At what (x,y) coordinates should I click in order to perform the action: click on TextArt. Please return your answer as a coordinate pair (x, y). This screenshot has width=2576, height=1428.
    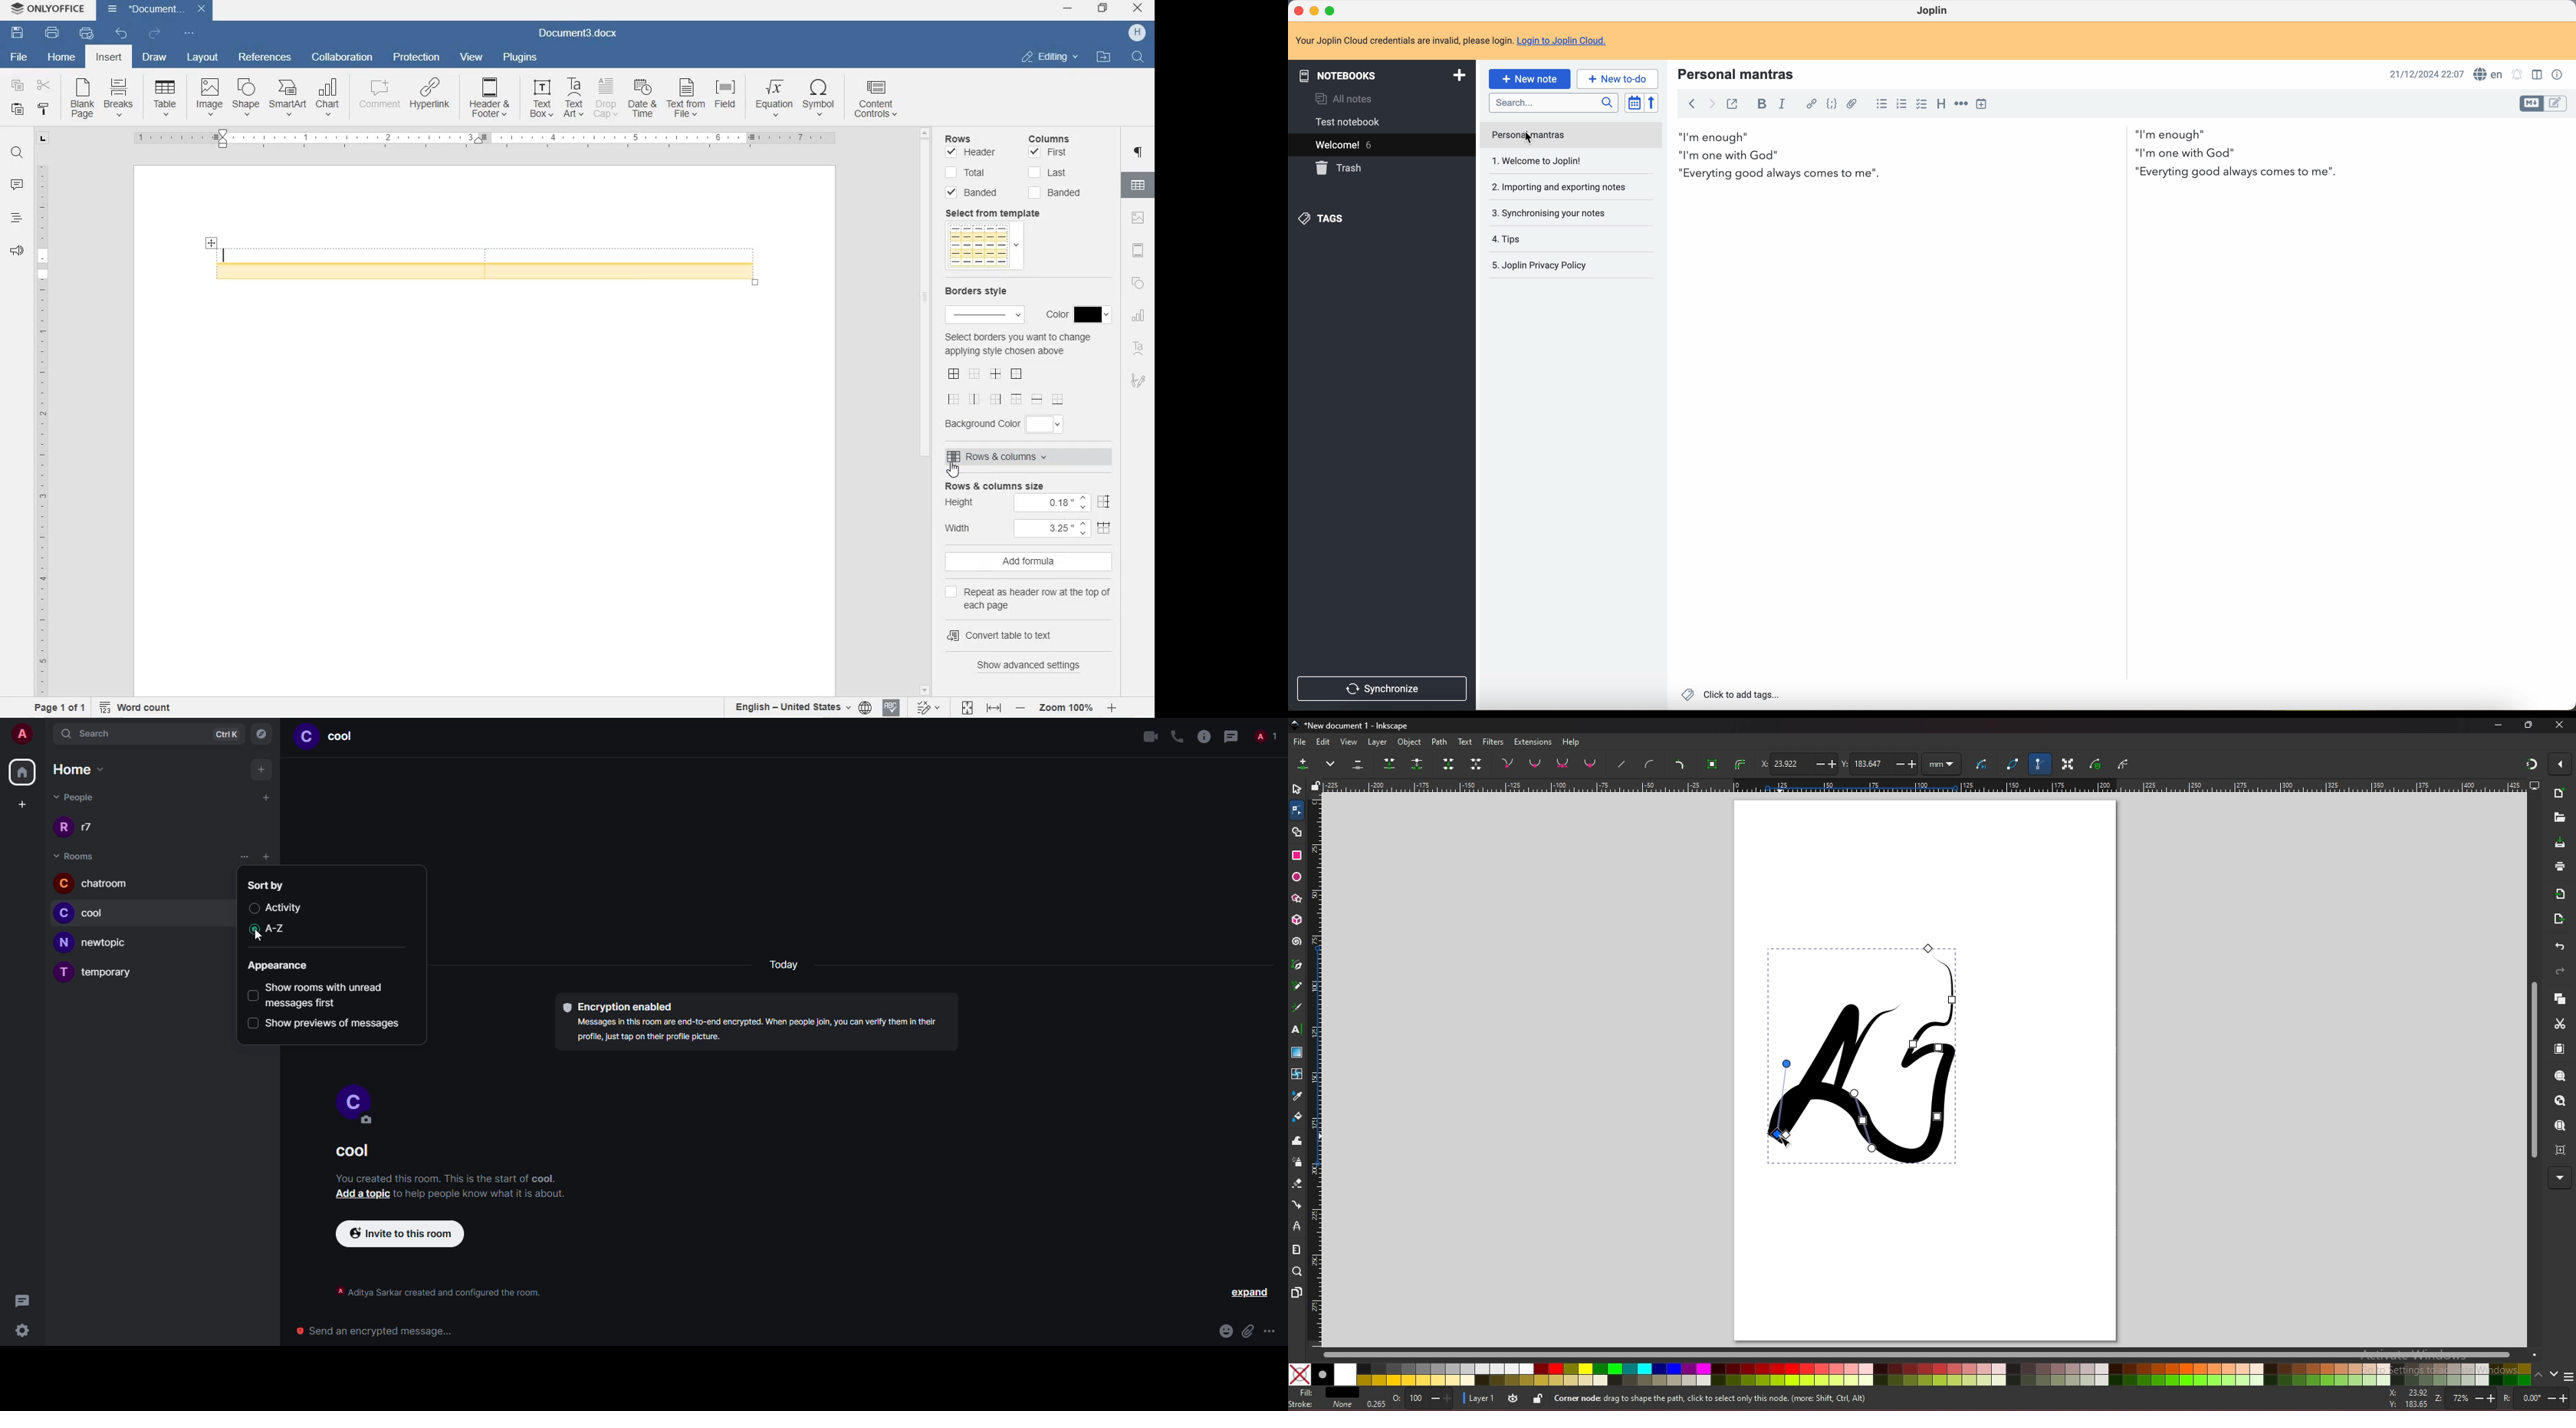
    Looking at the image, I should click on (575, 98).